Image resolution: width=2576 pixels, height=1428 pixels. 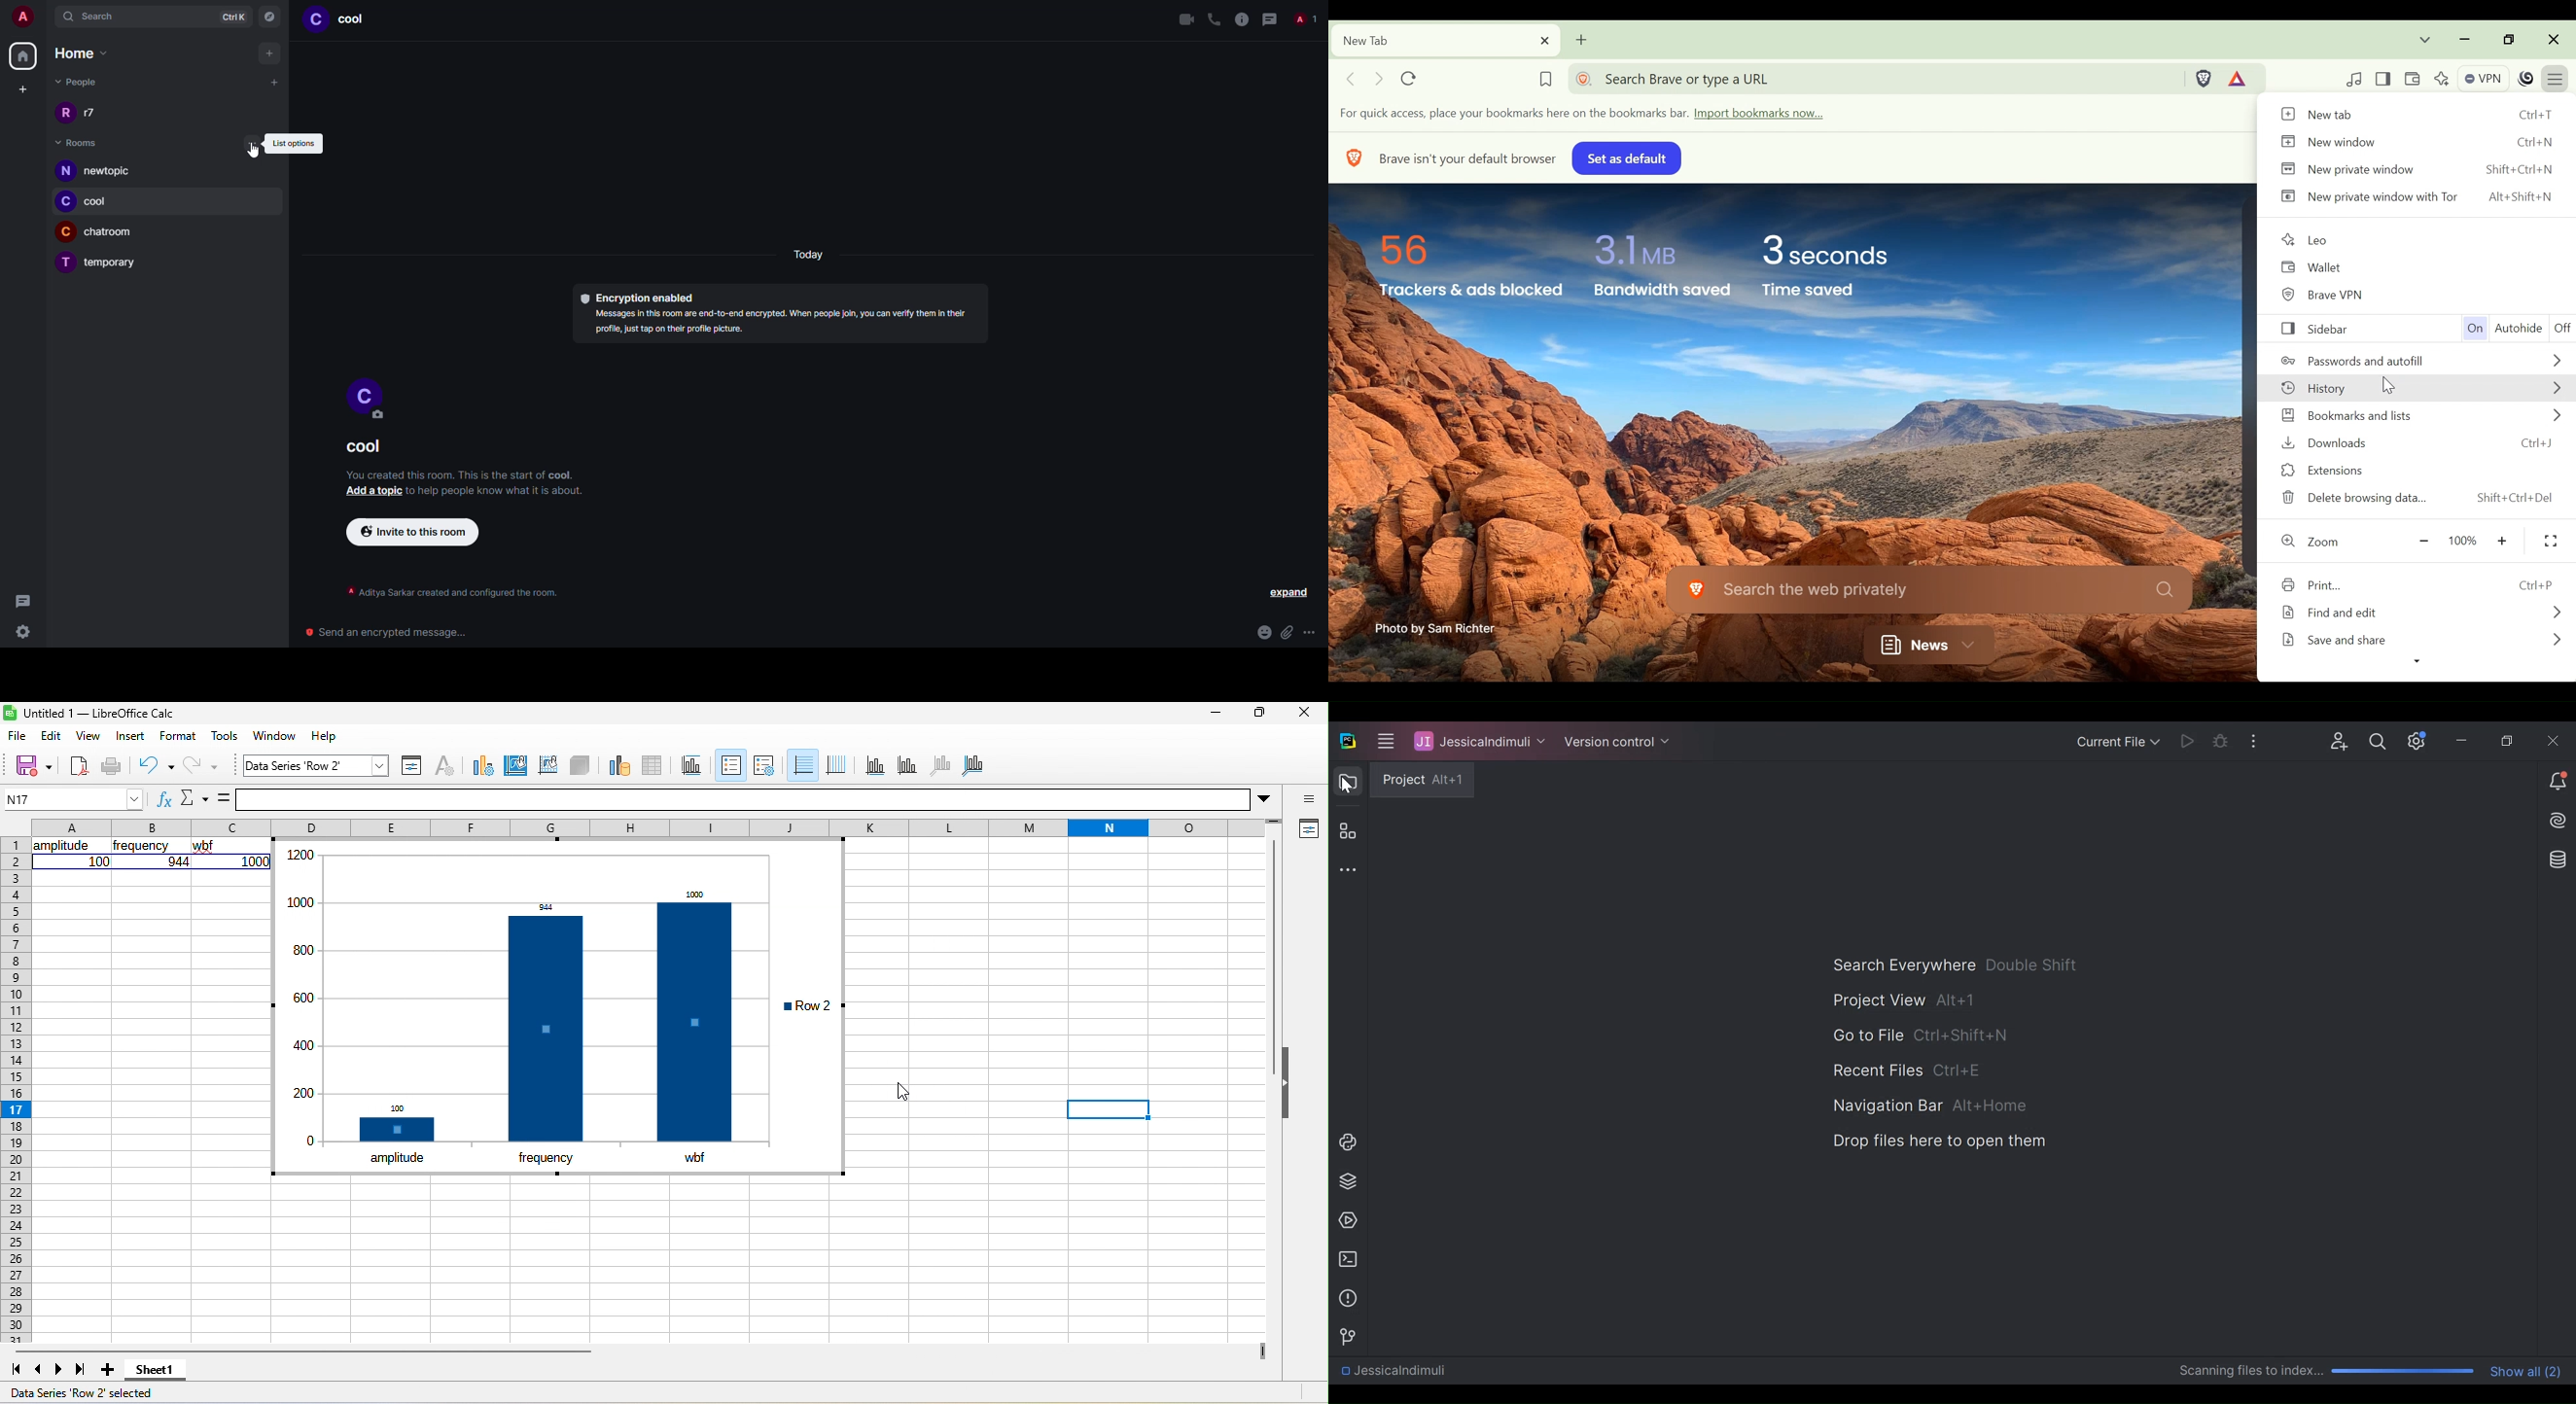 I want to click on Version Control, so click(x=1616, y=742).